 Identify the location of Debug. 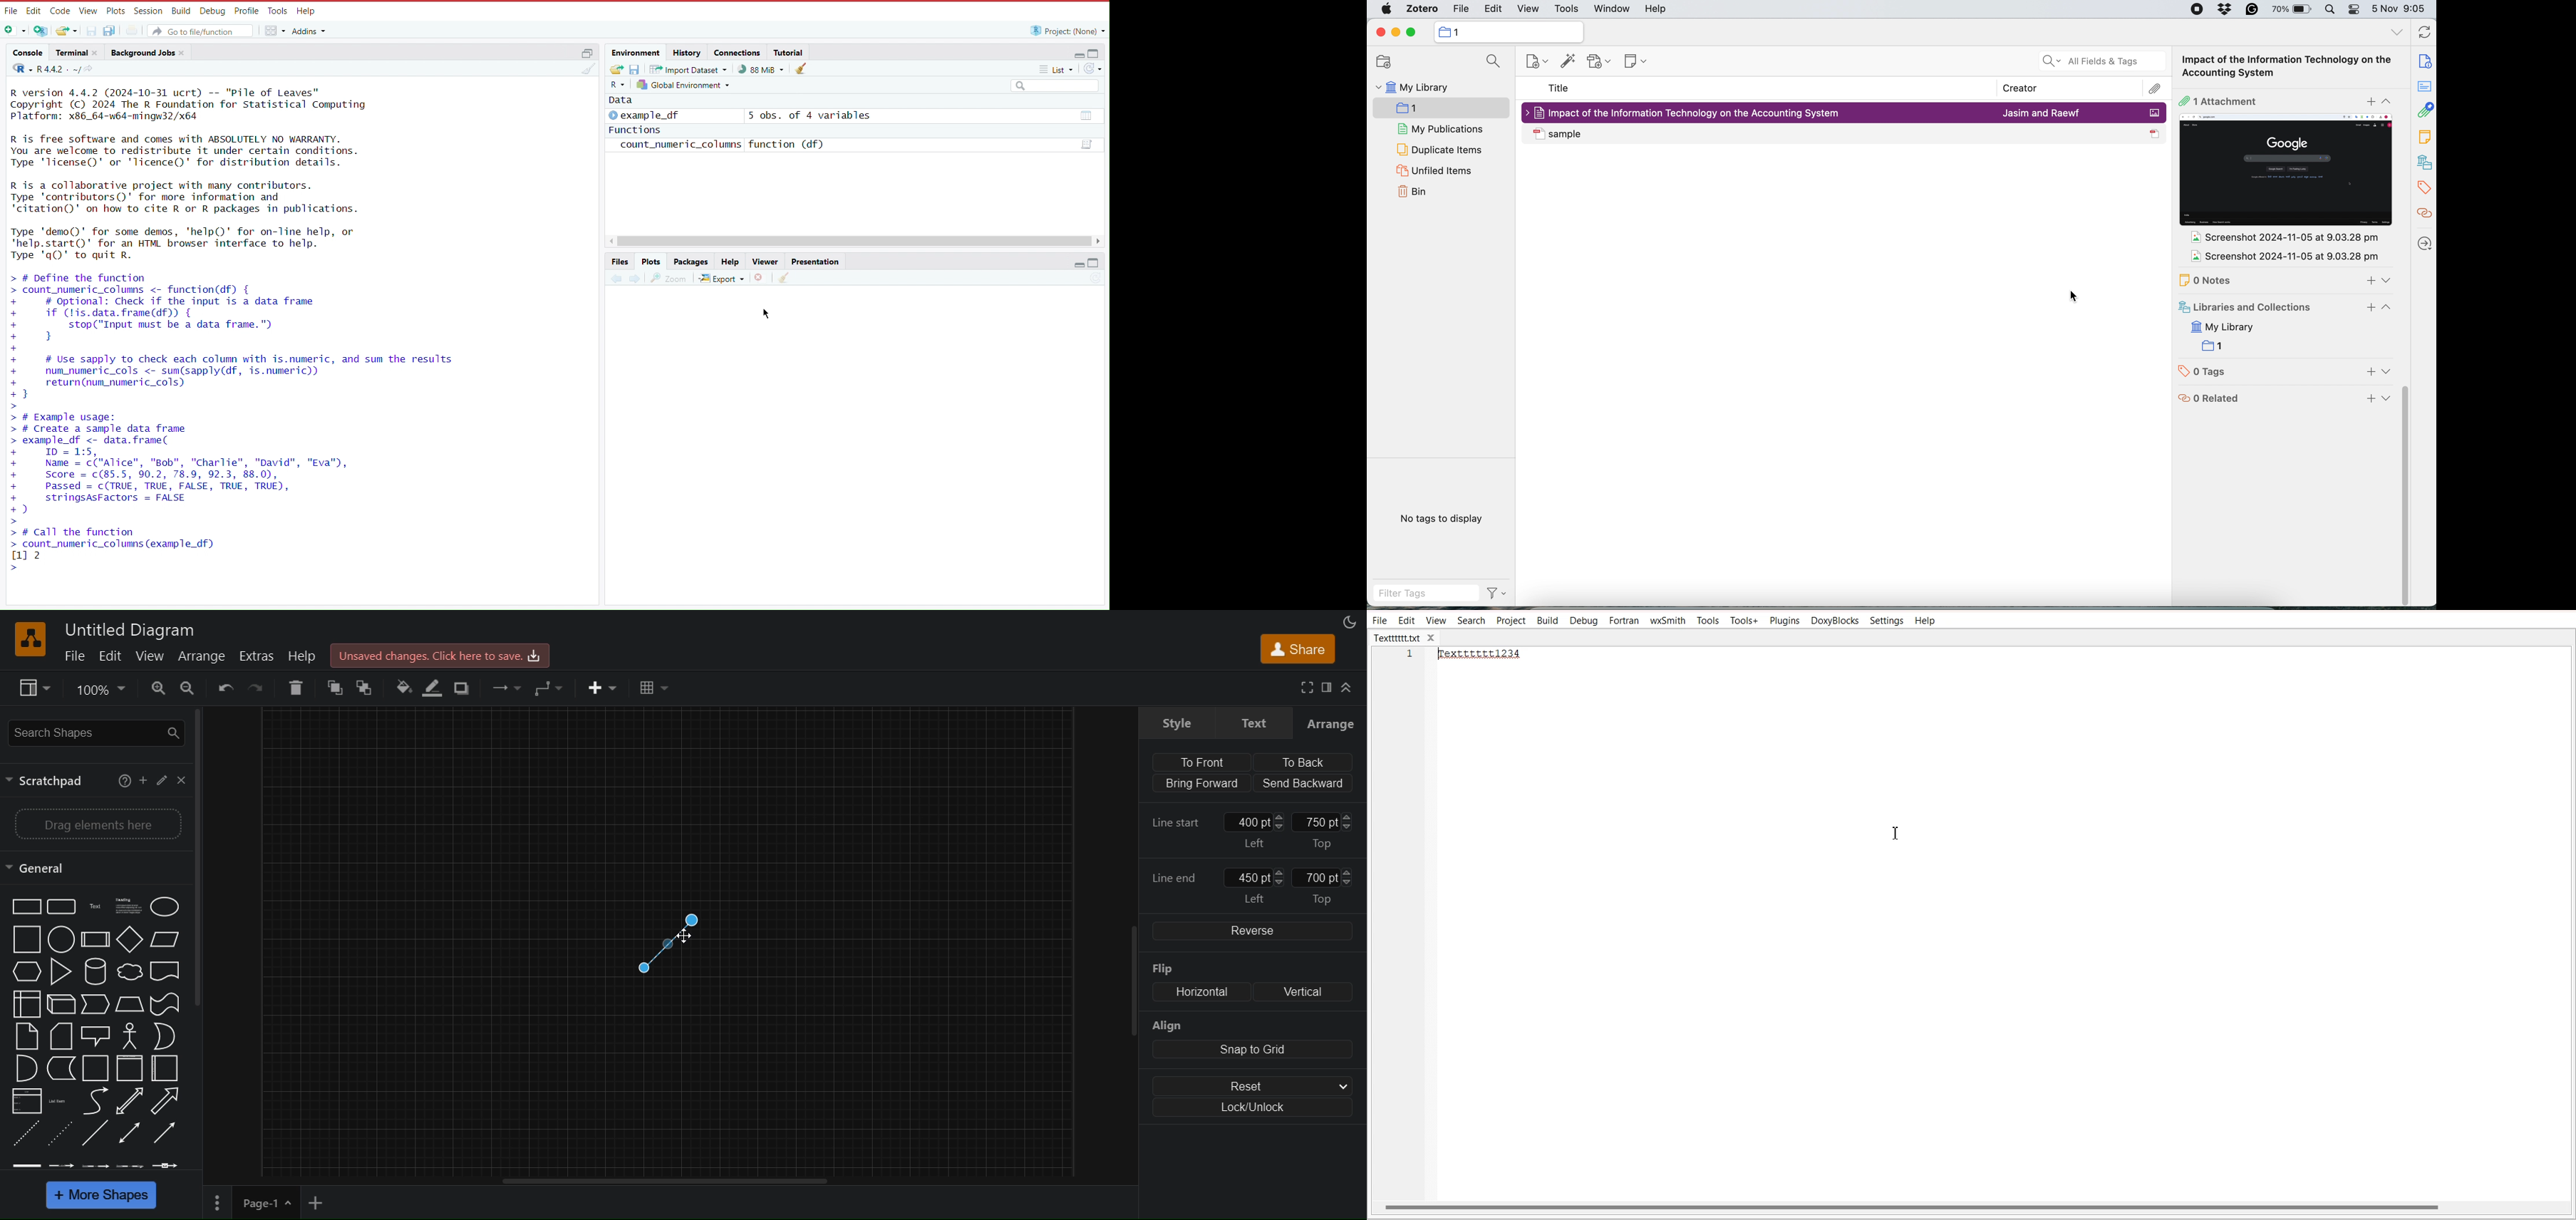
(211, 10).